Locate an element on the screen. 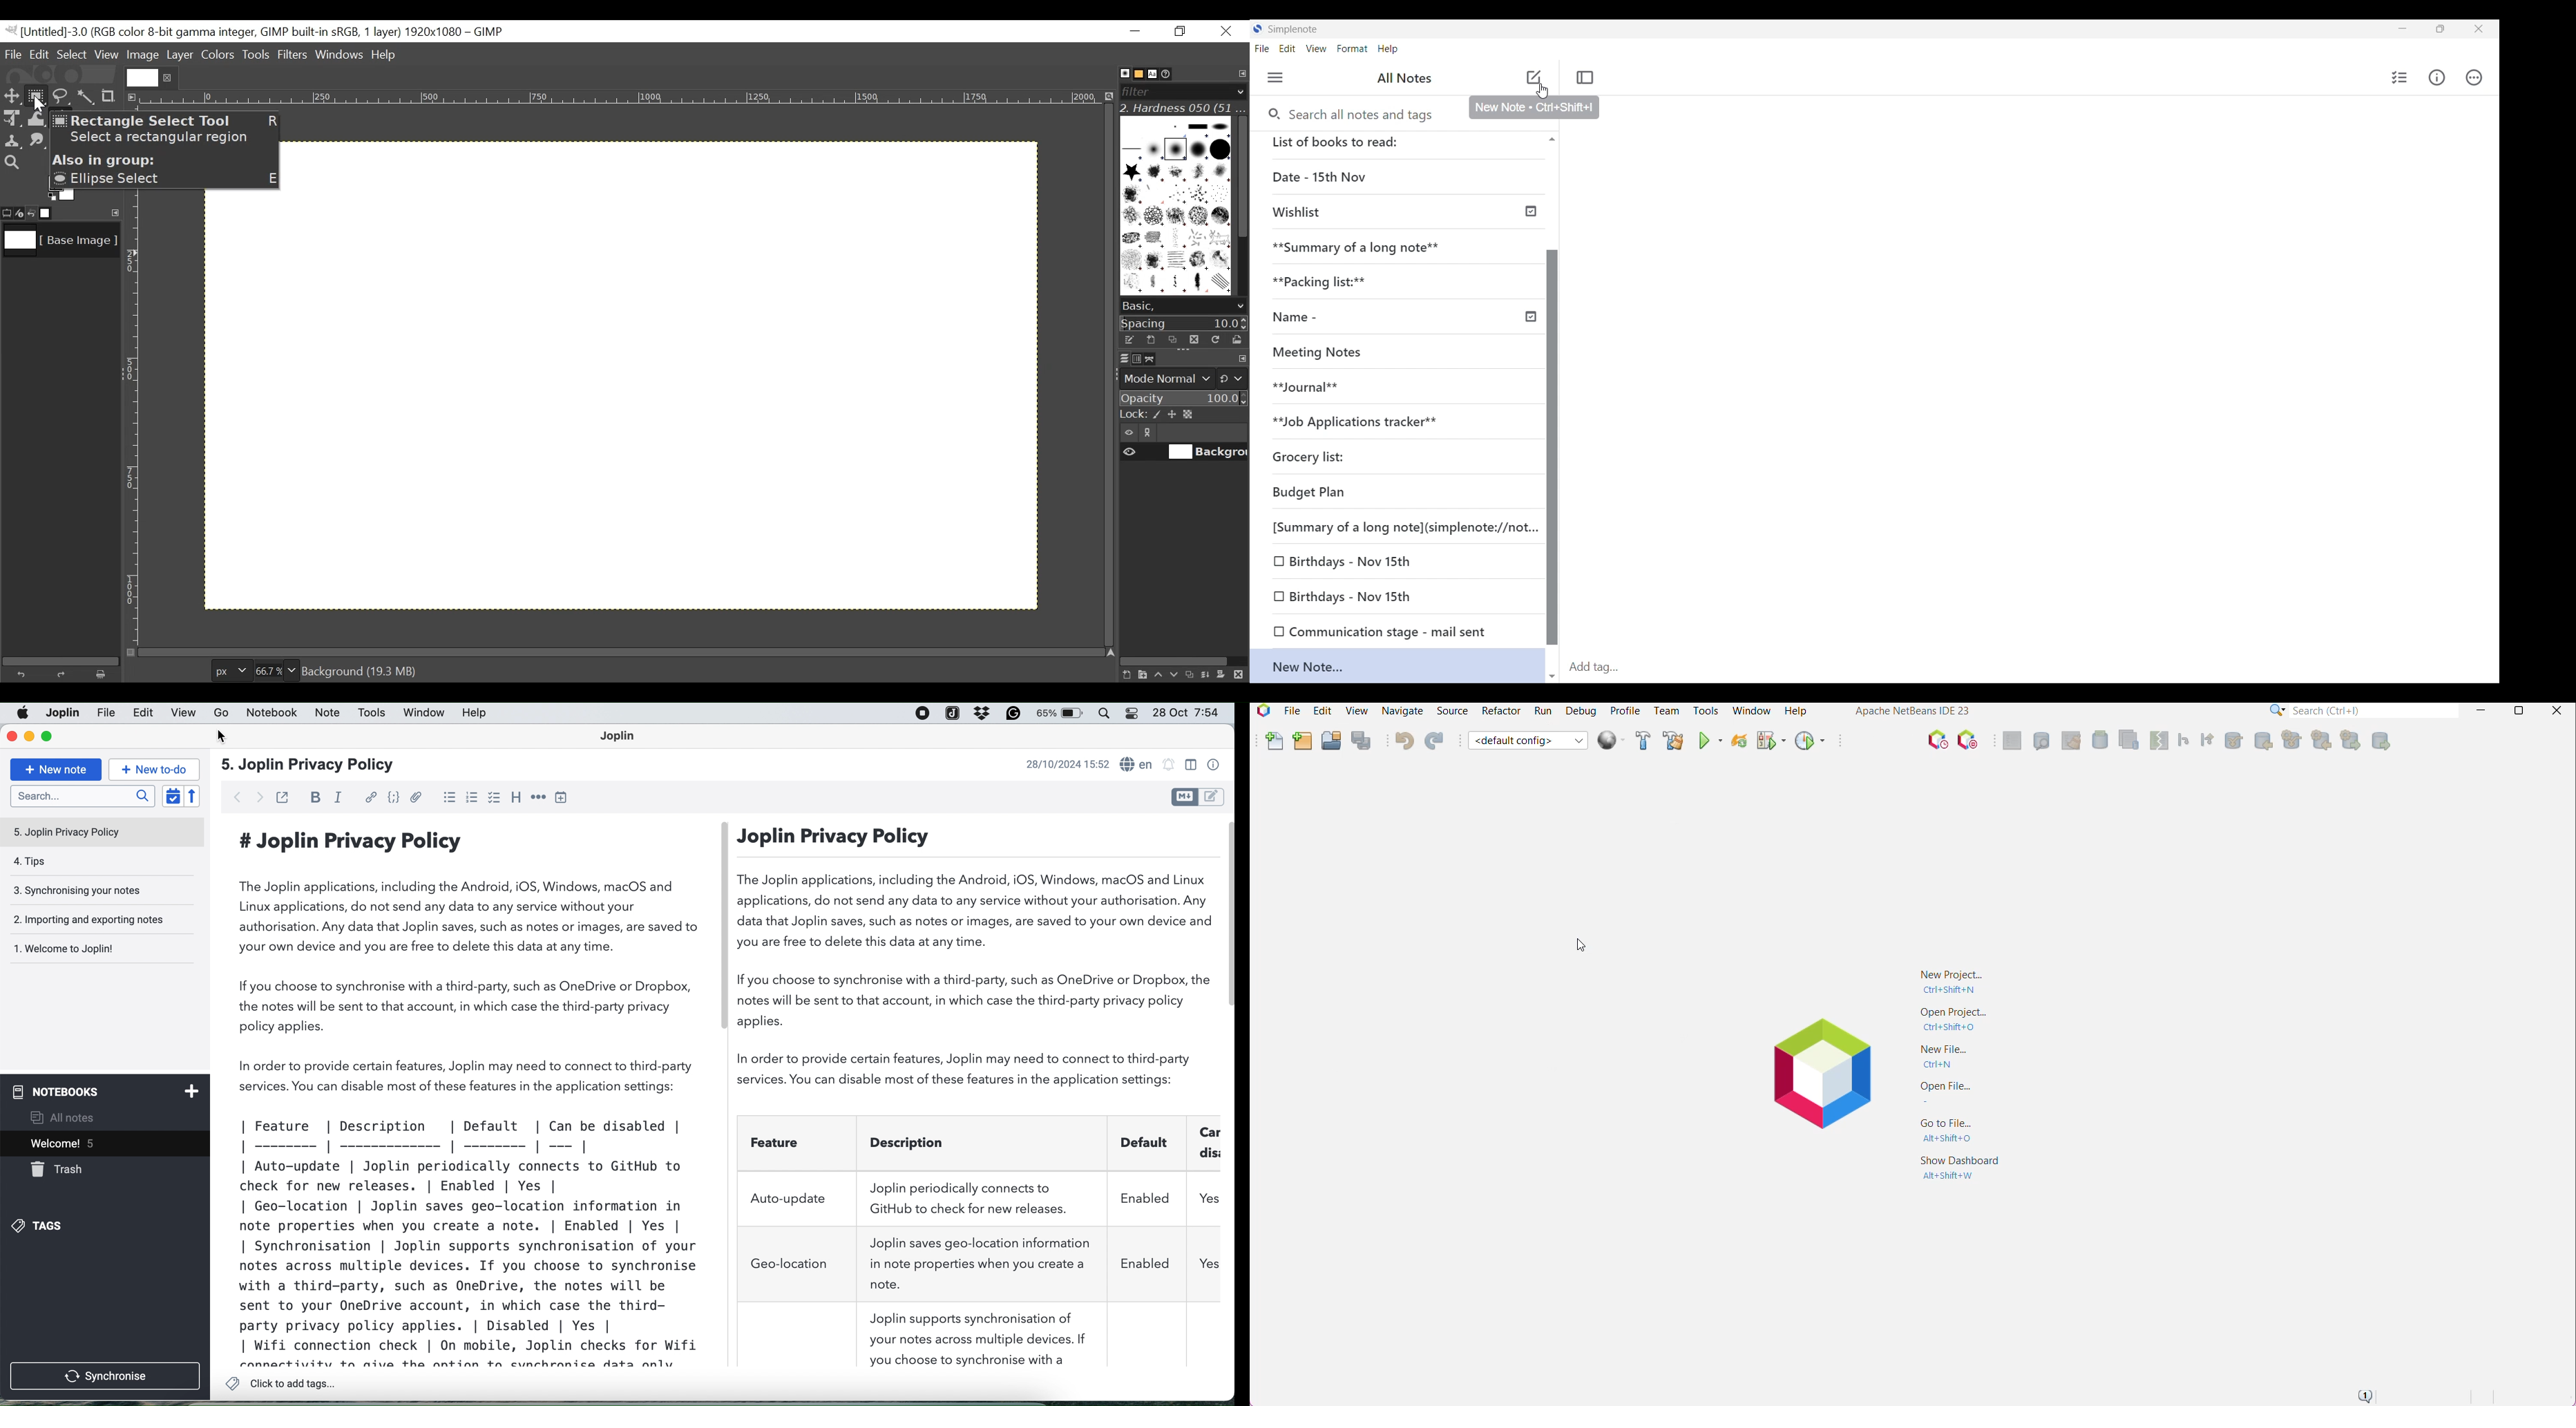  Show History is located at coordinates (2041, 741).